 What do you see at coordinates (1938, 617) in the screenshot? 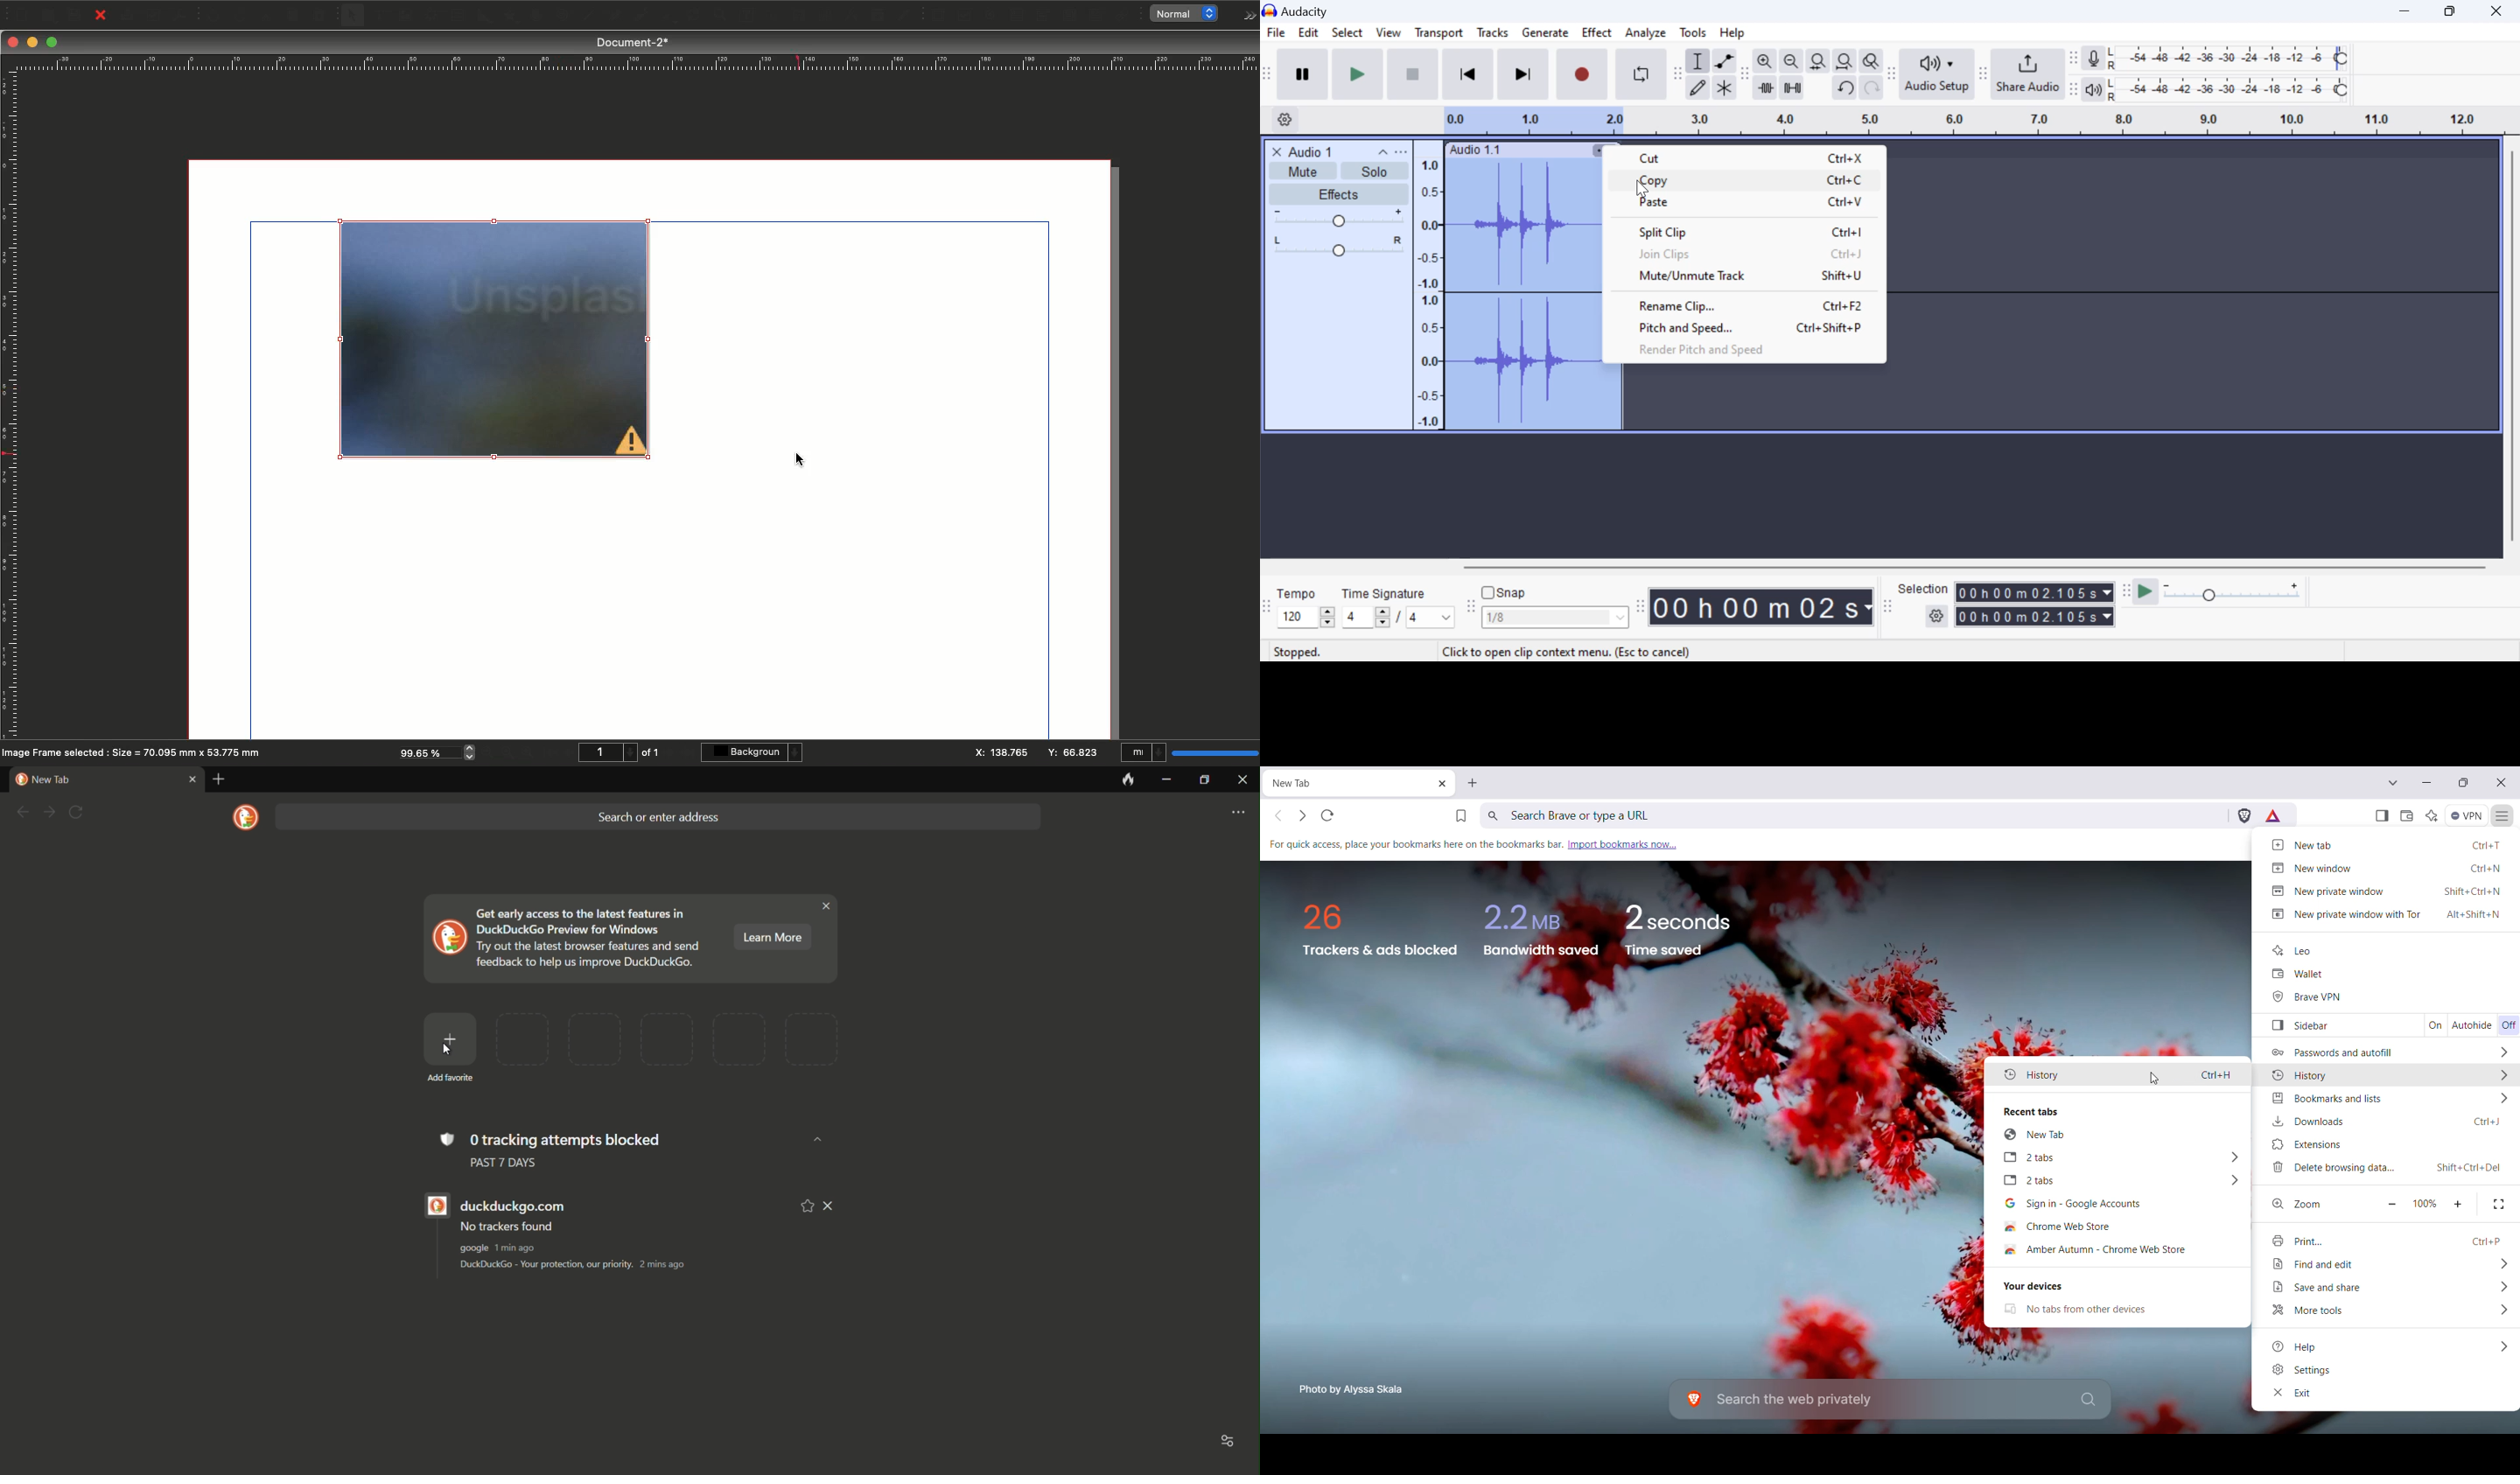
I see `settings` at bounding box center [1938, 617].